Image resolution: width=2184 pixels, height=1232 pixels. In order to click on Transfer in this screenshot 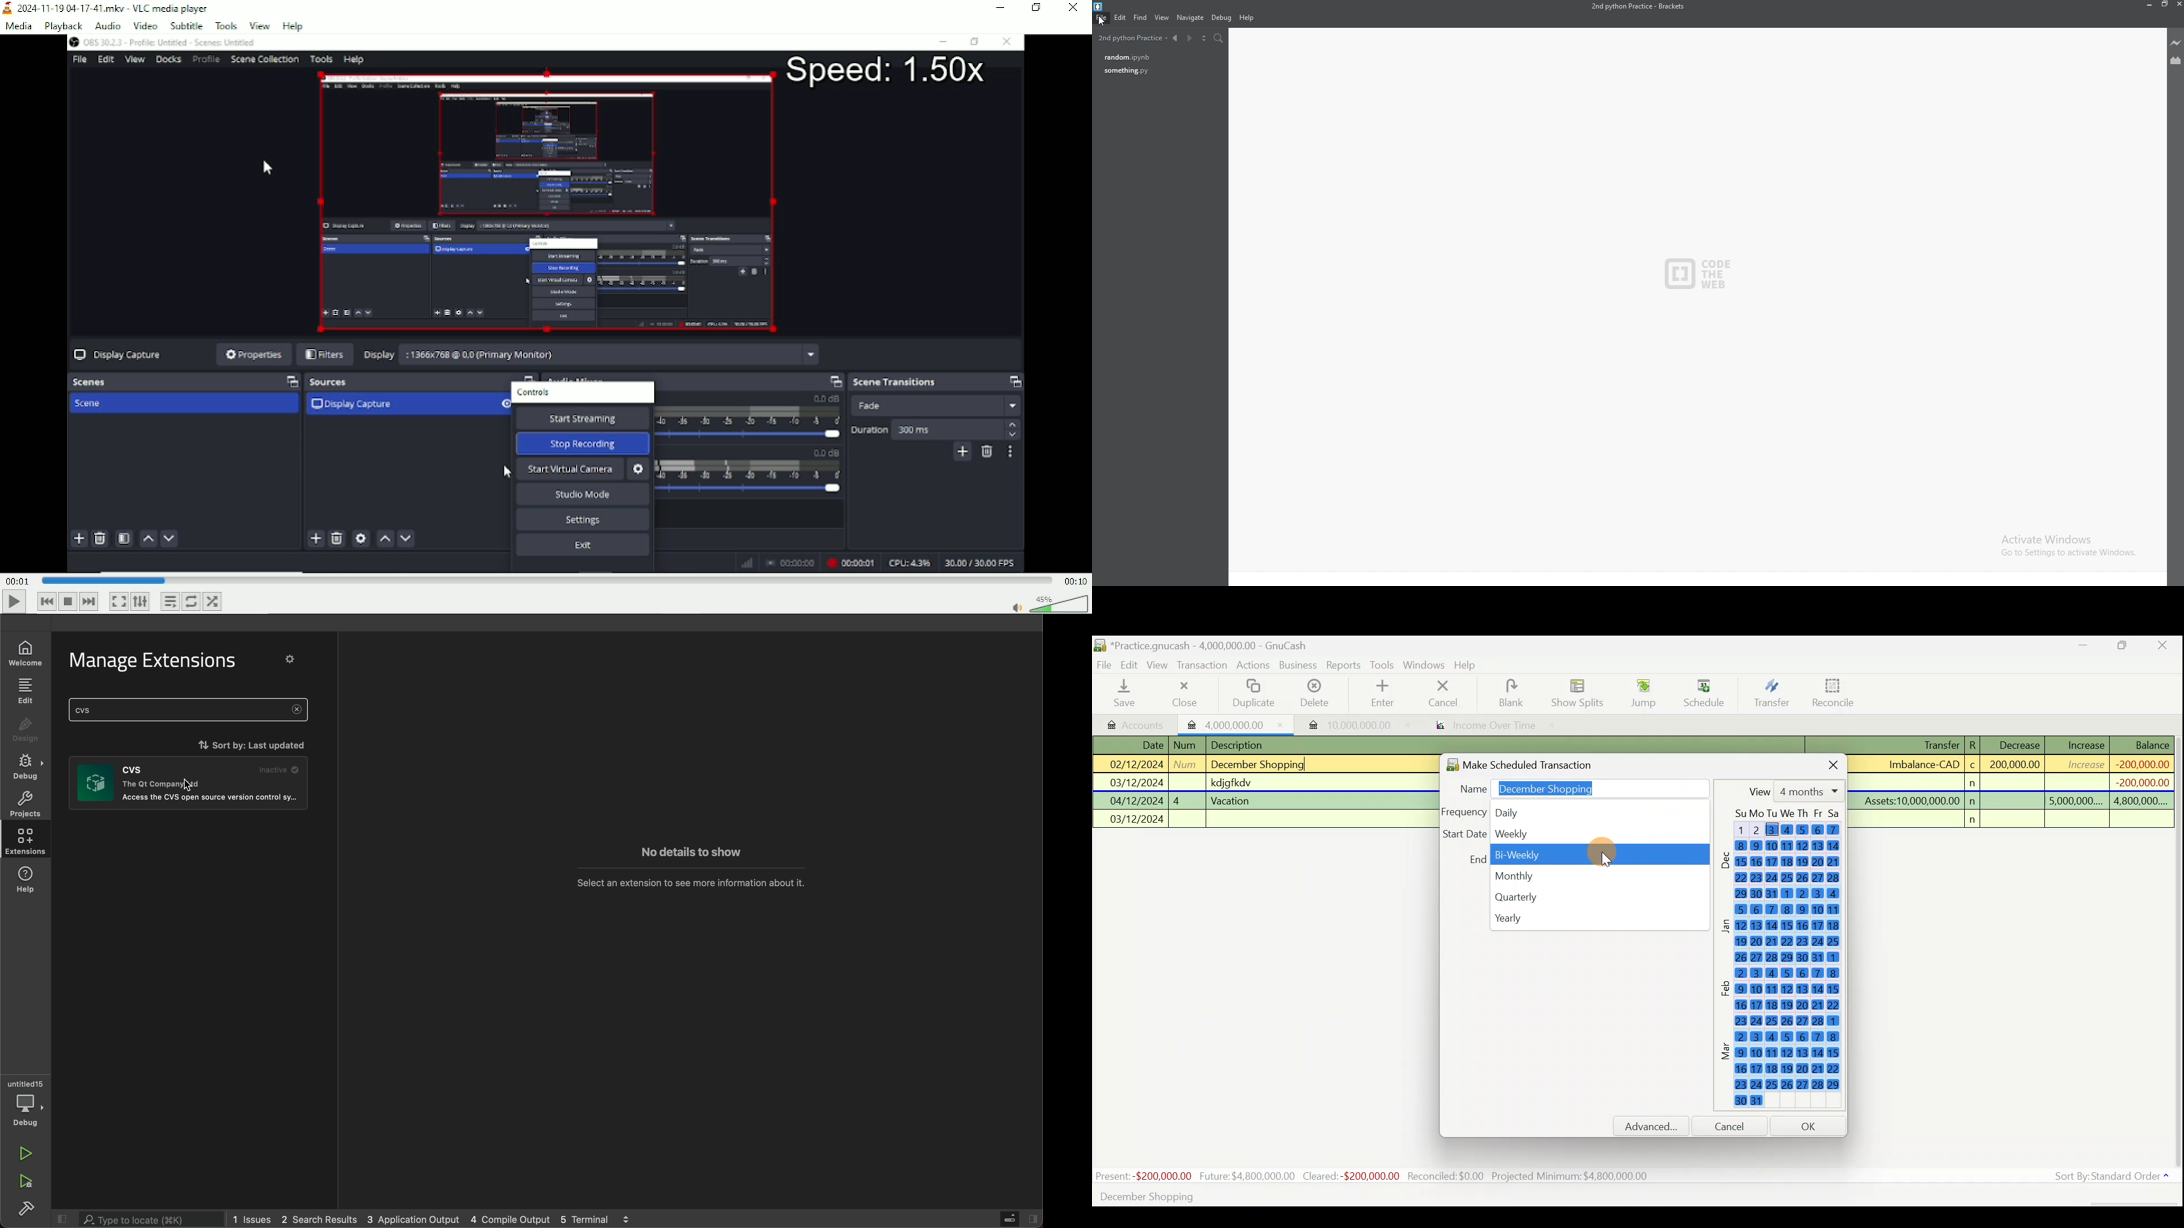, I will do `click(1772, 692)`.